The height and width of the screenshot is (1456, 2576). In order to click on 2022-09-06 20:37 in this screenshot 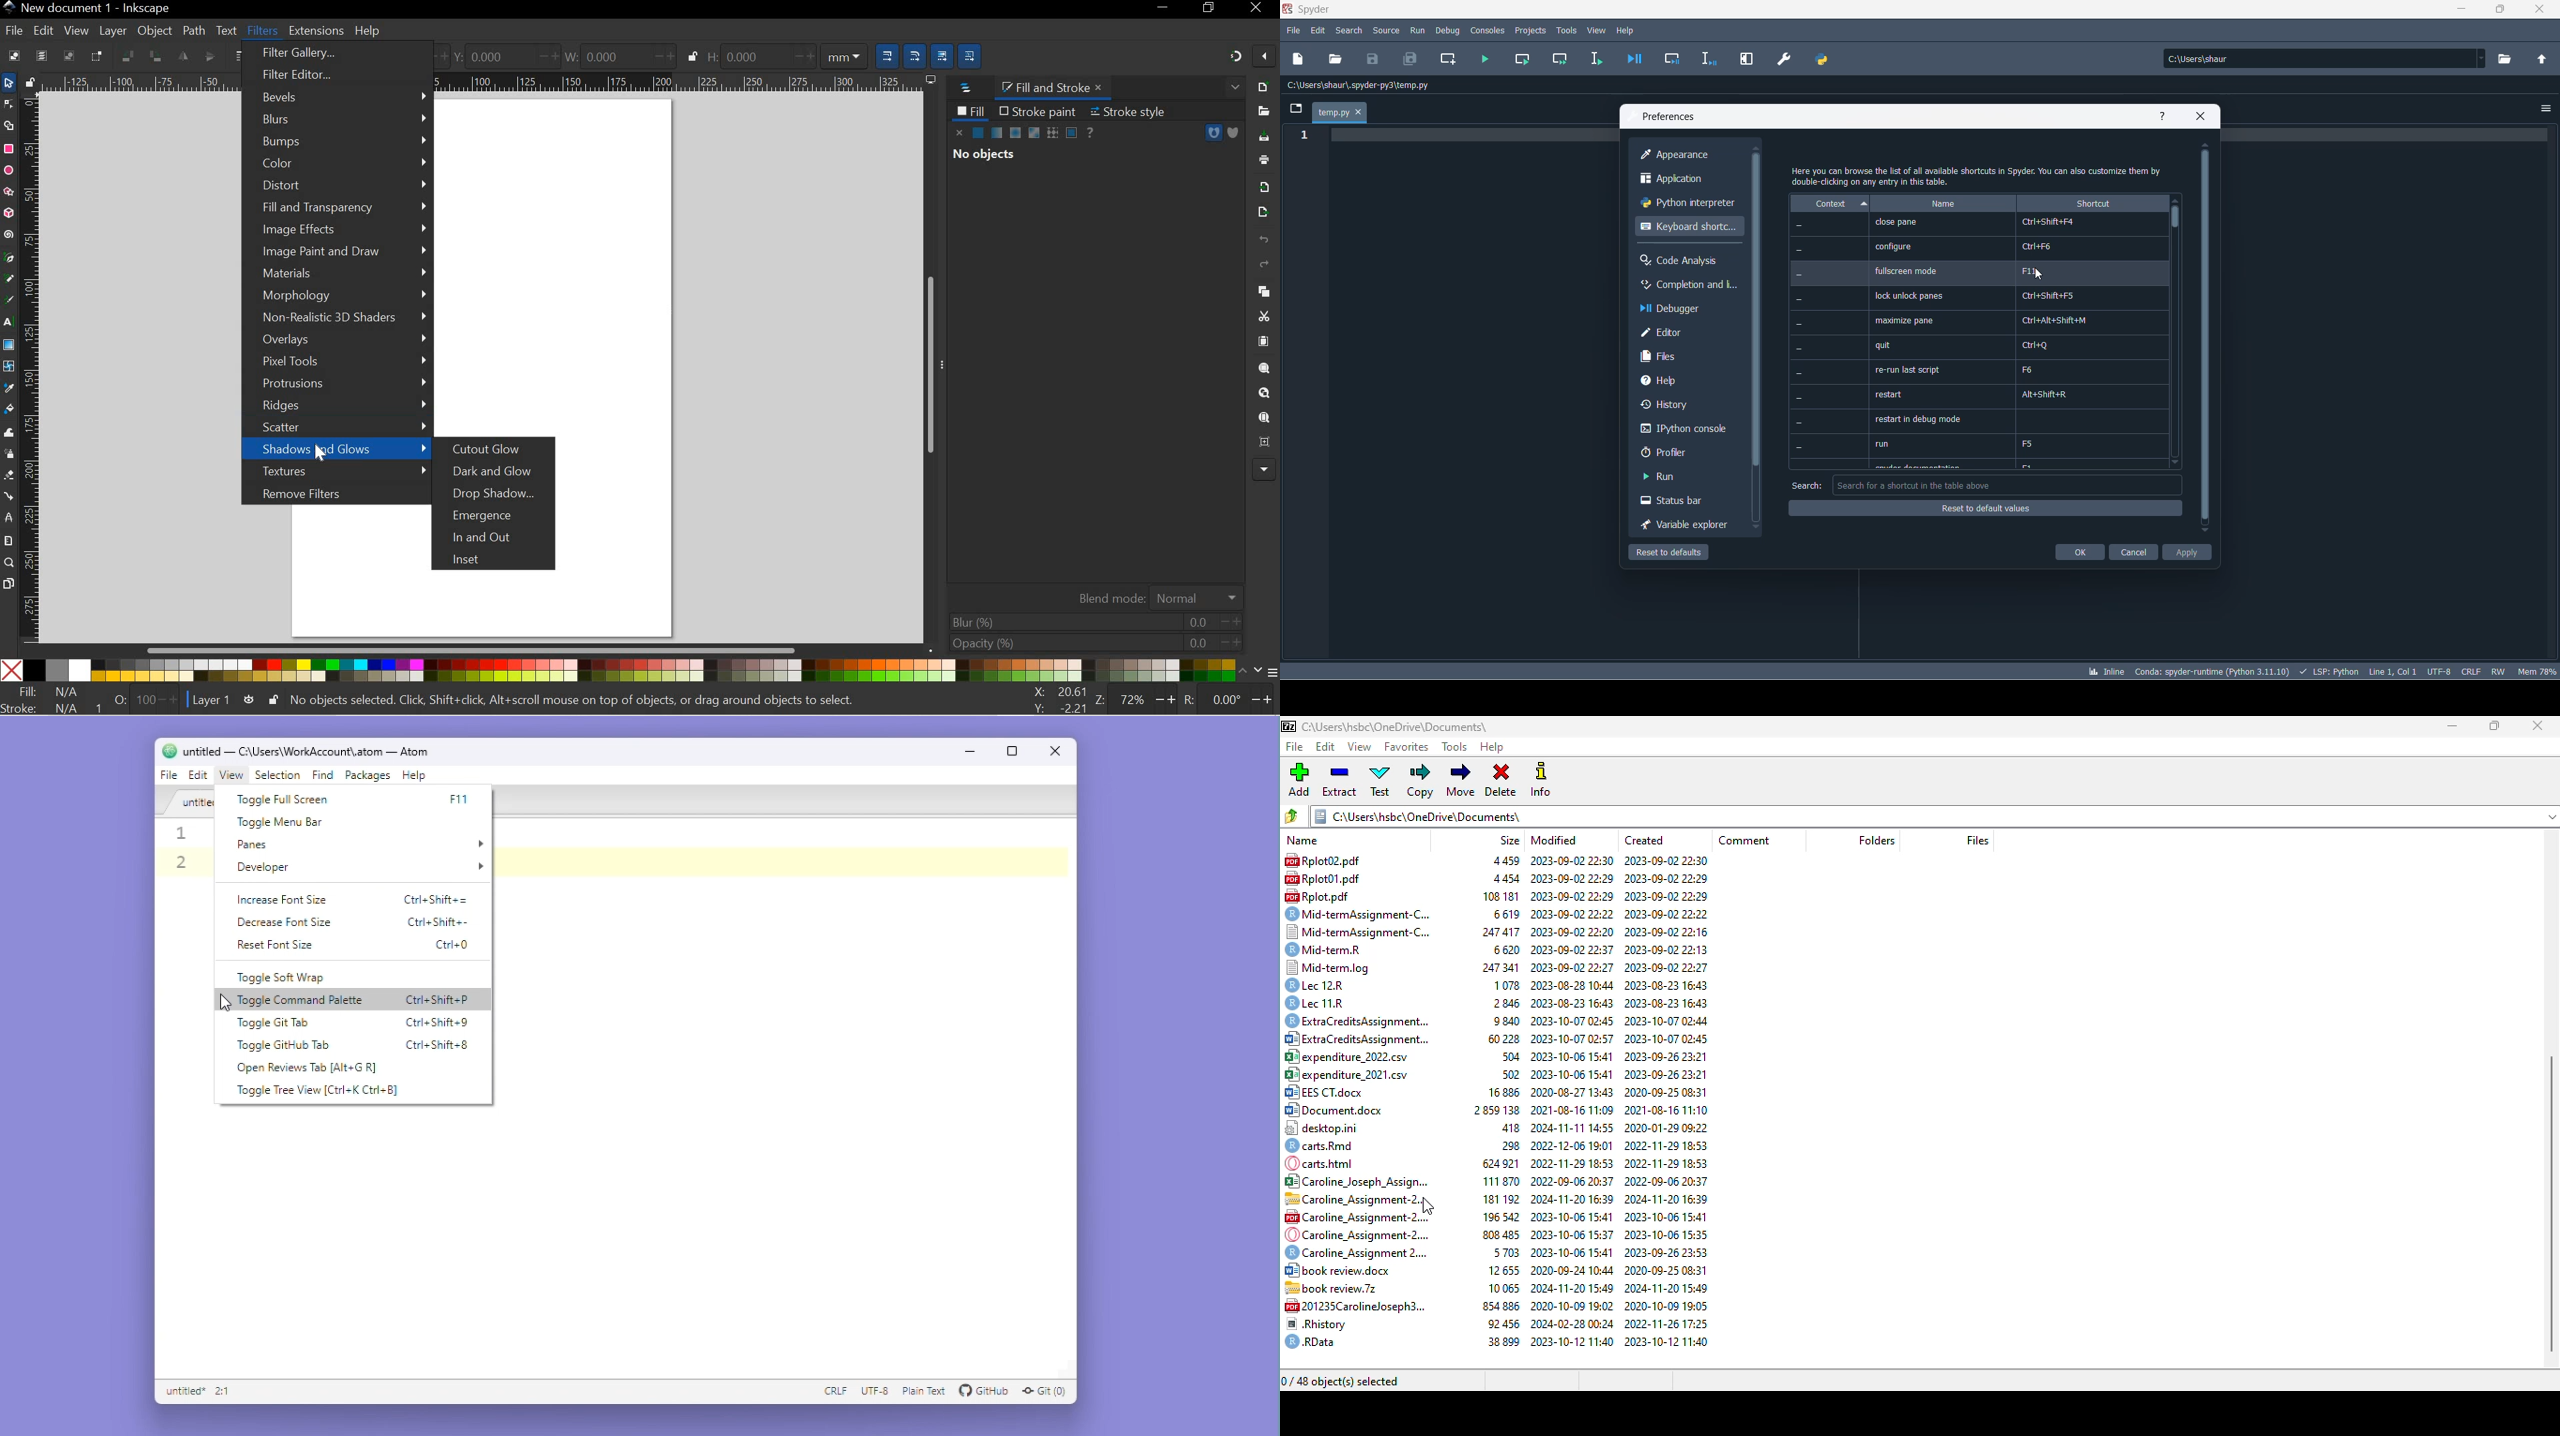, I will do `click(1573, 1181)`.